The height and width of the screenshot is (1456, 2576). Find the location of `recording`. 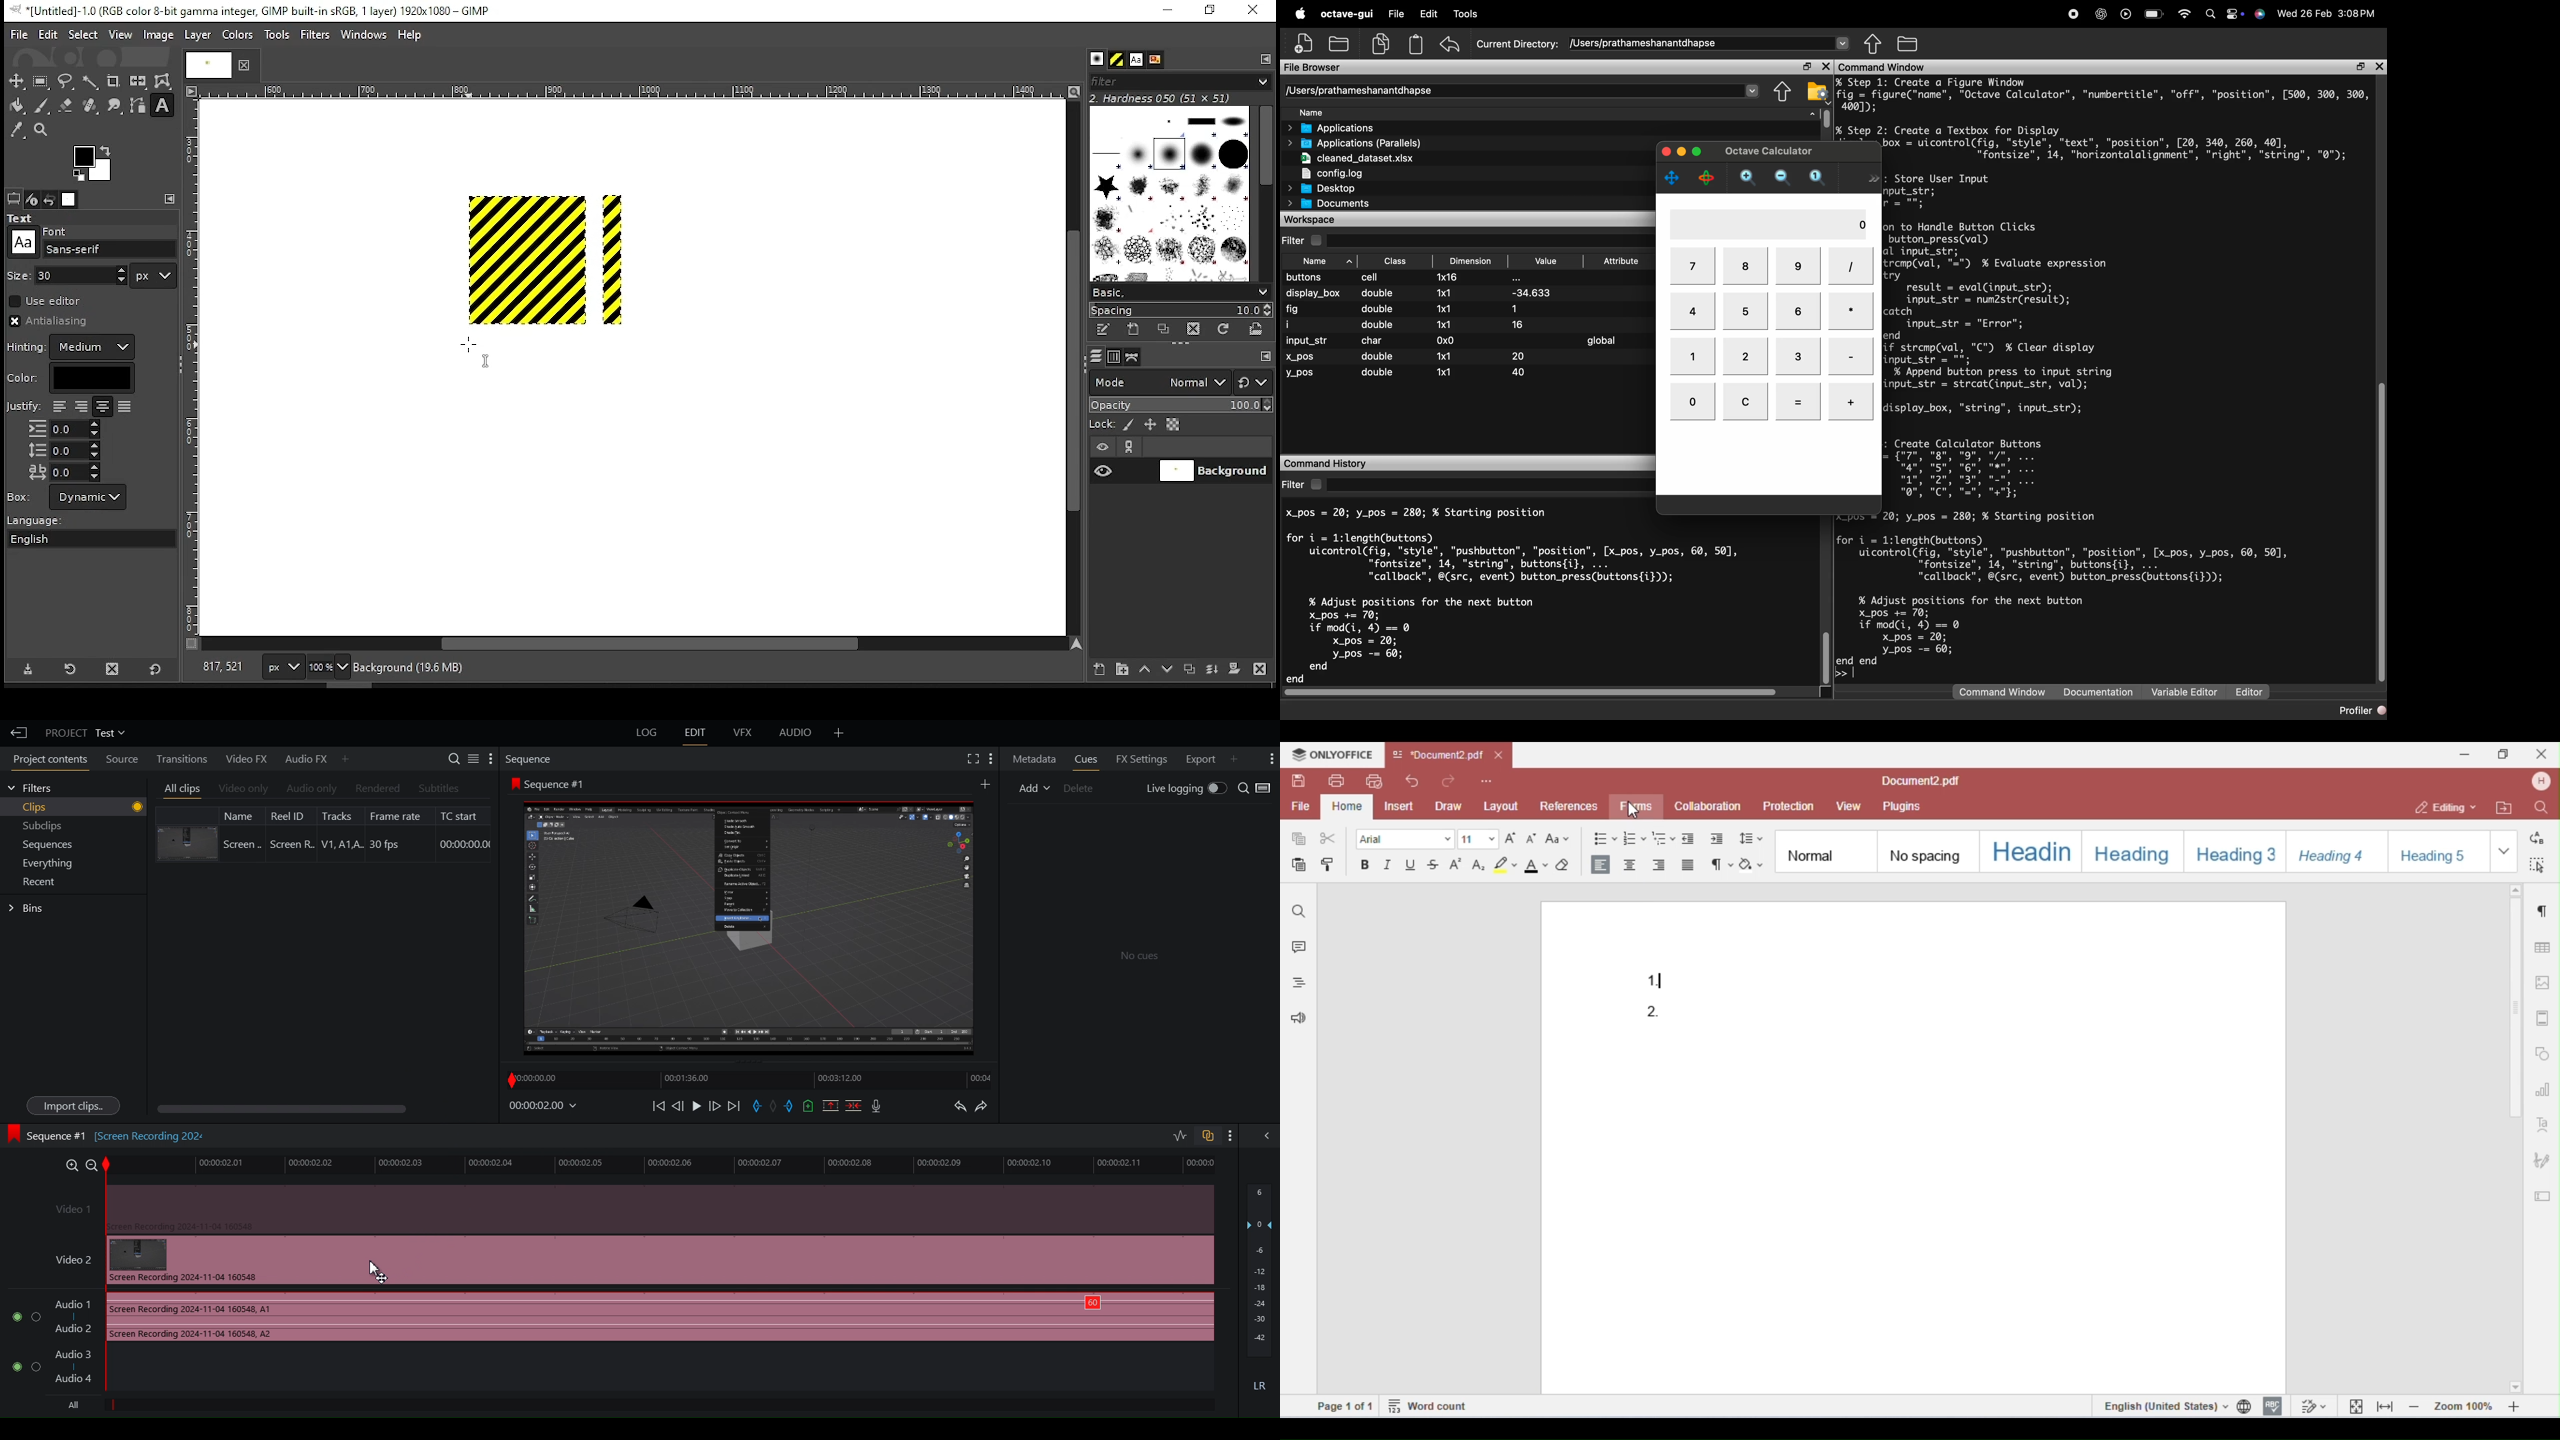

recording is located at coordinates (2075, 16).